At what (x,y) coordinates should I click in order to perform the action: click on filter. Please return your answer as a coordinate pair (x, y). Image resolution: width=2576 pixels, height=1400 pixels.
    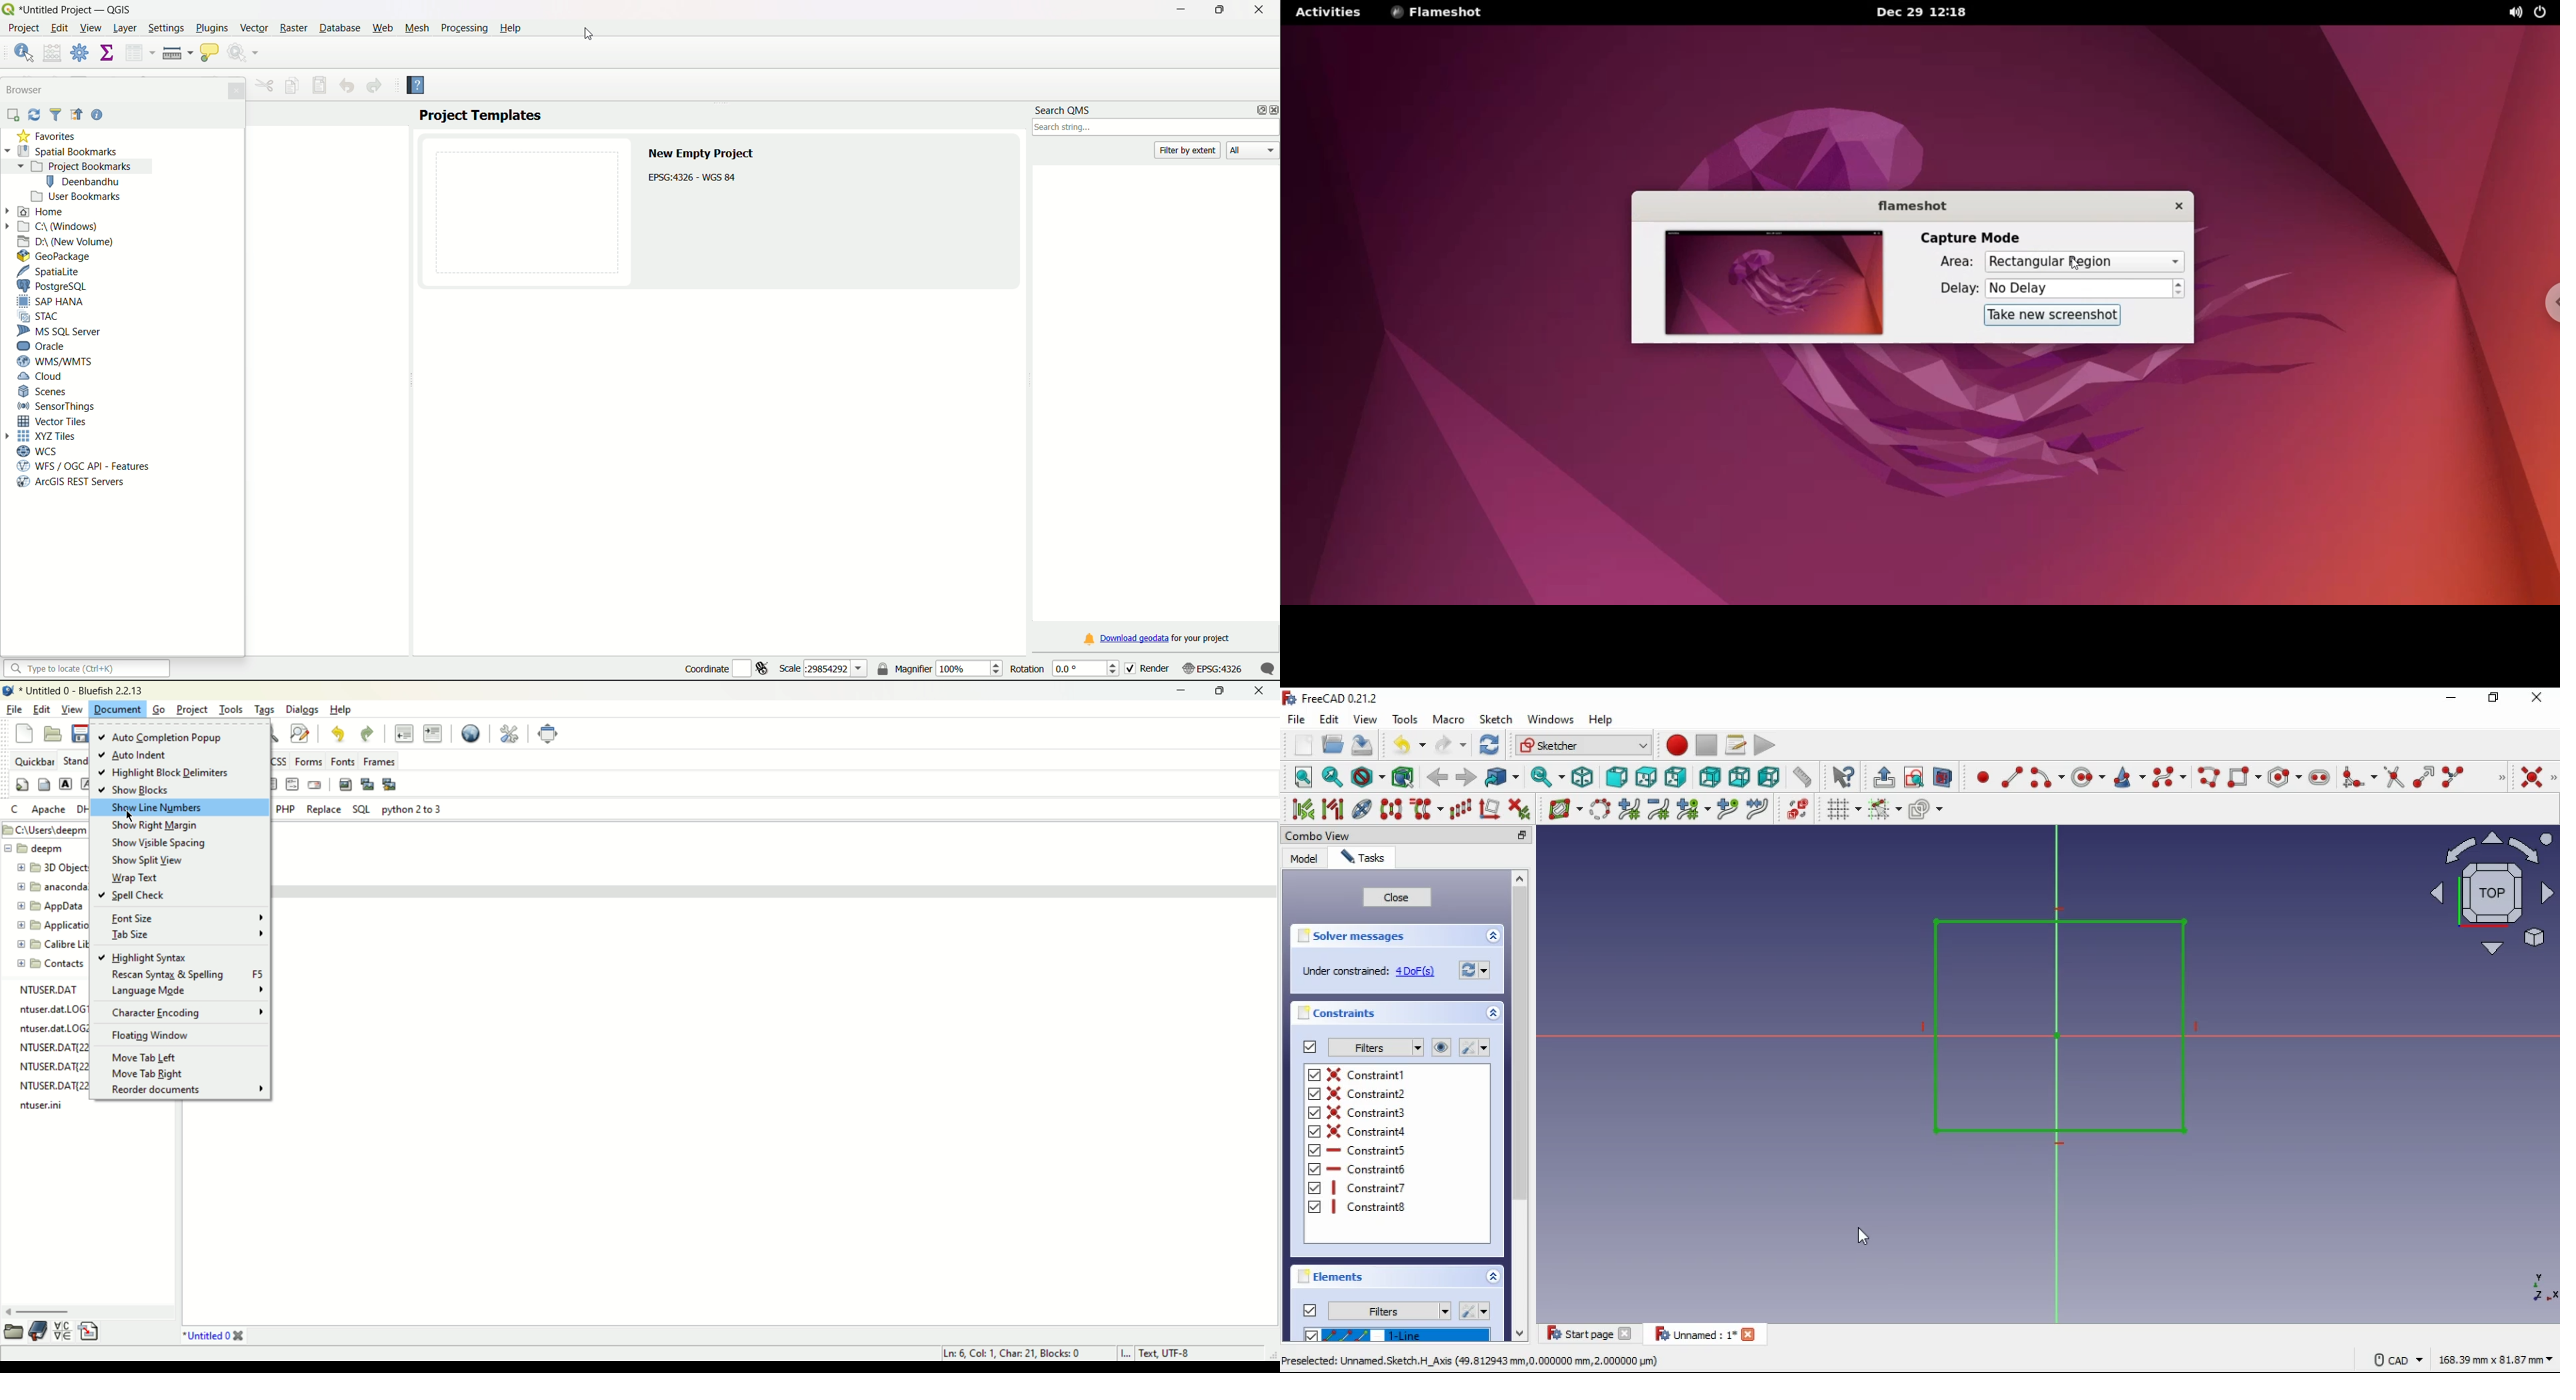
    Looking at the image, I should click on (1375, 1048).